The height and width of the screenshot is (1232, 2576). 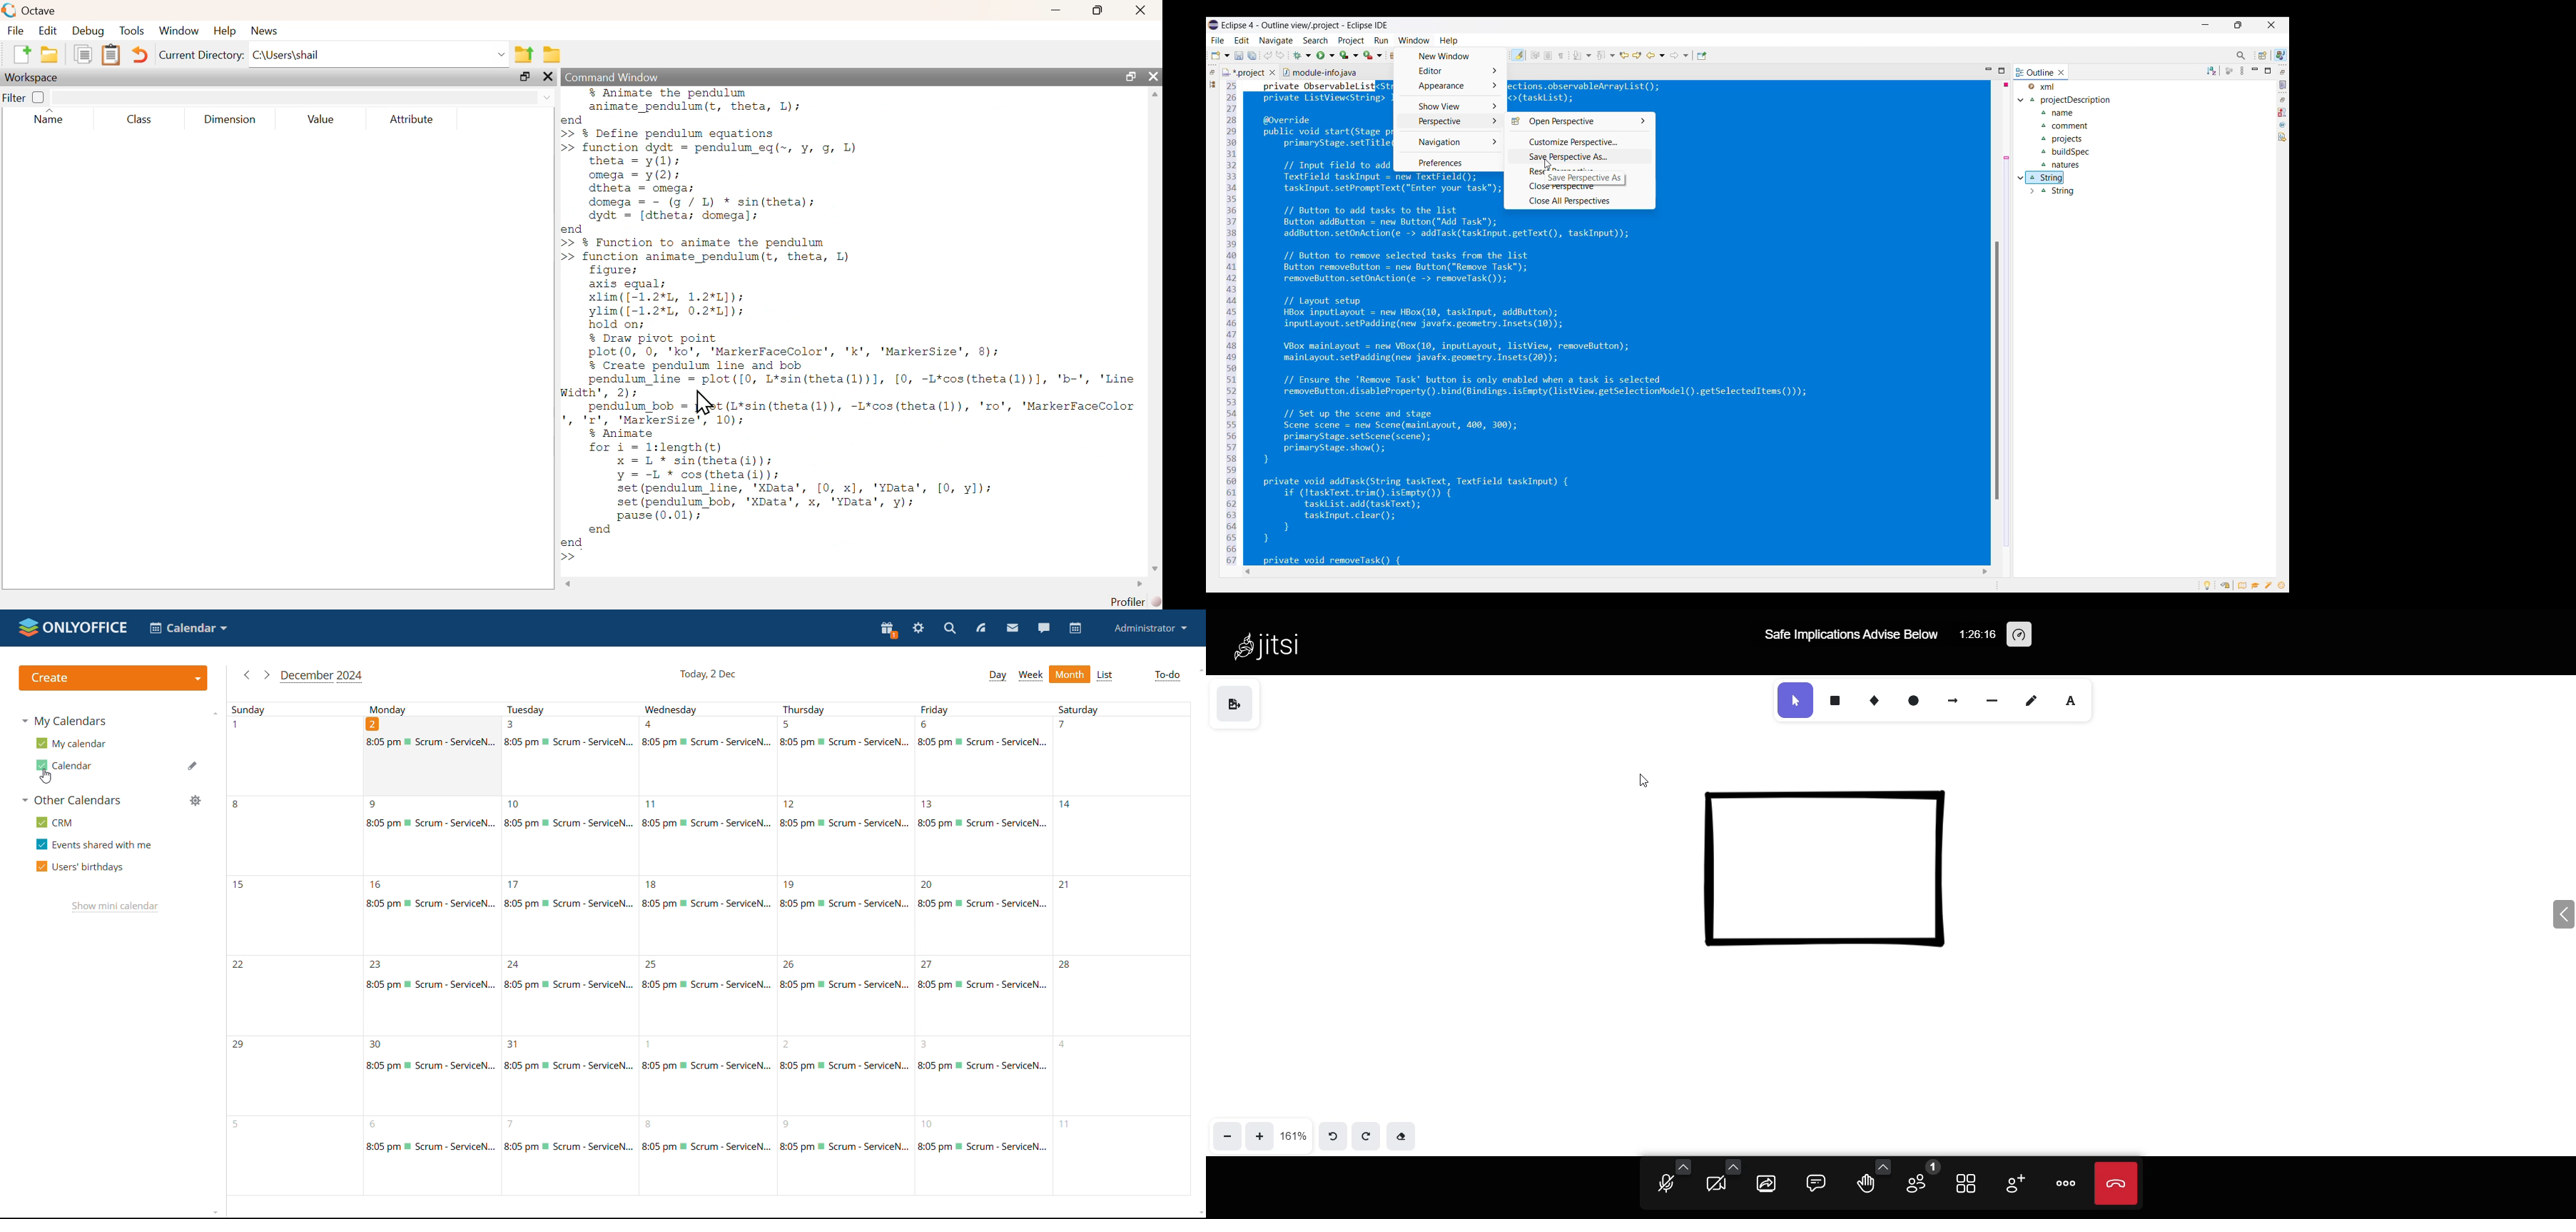 What do you see at coordinates (1120, 755) in the screenshot?
I see `7` at bounding box center [1120, 755].